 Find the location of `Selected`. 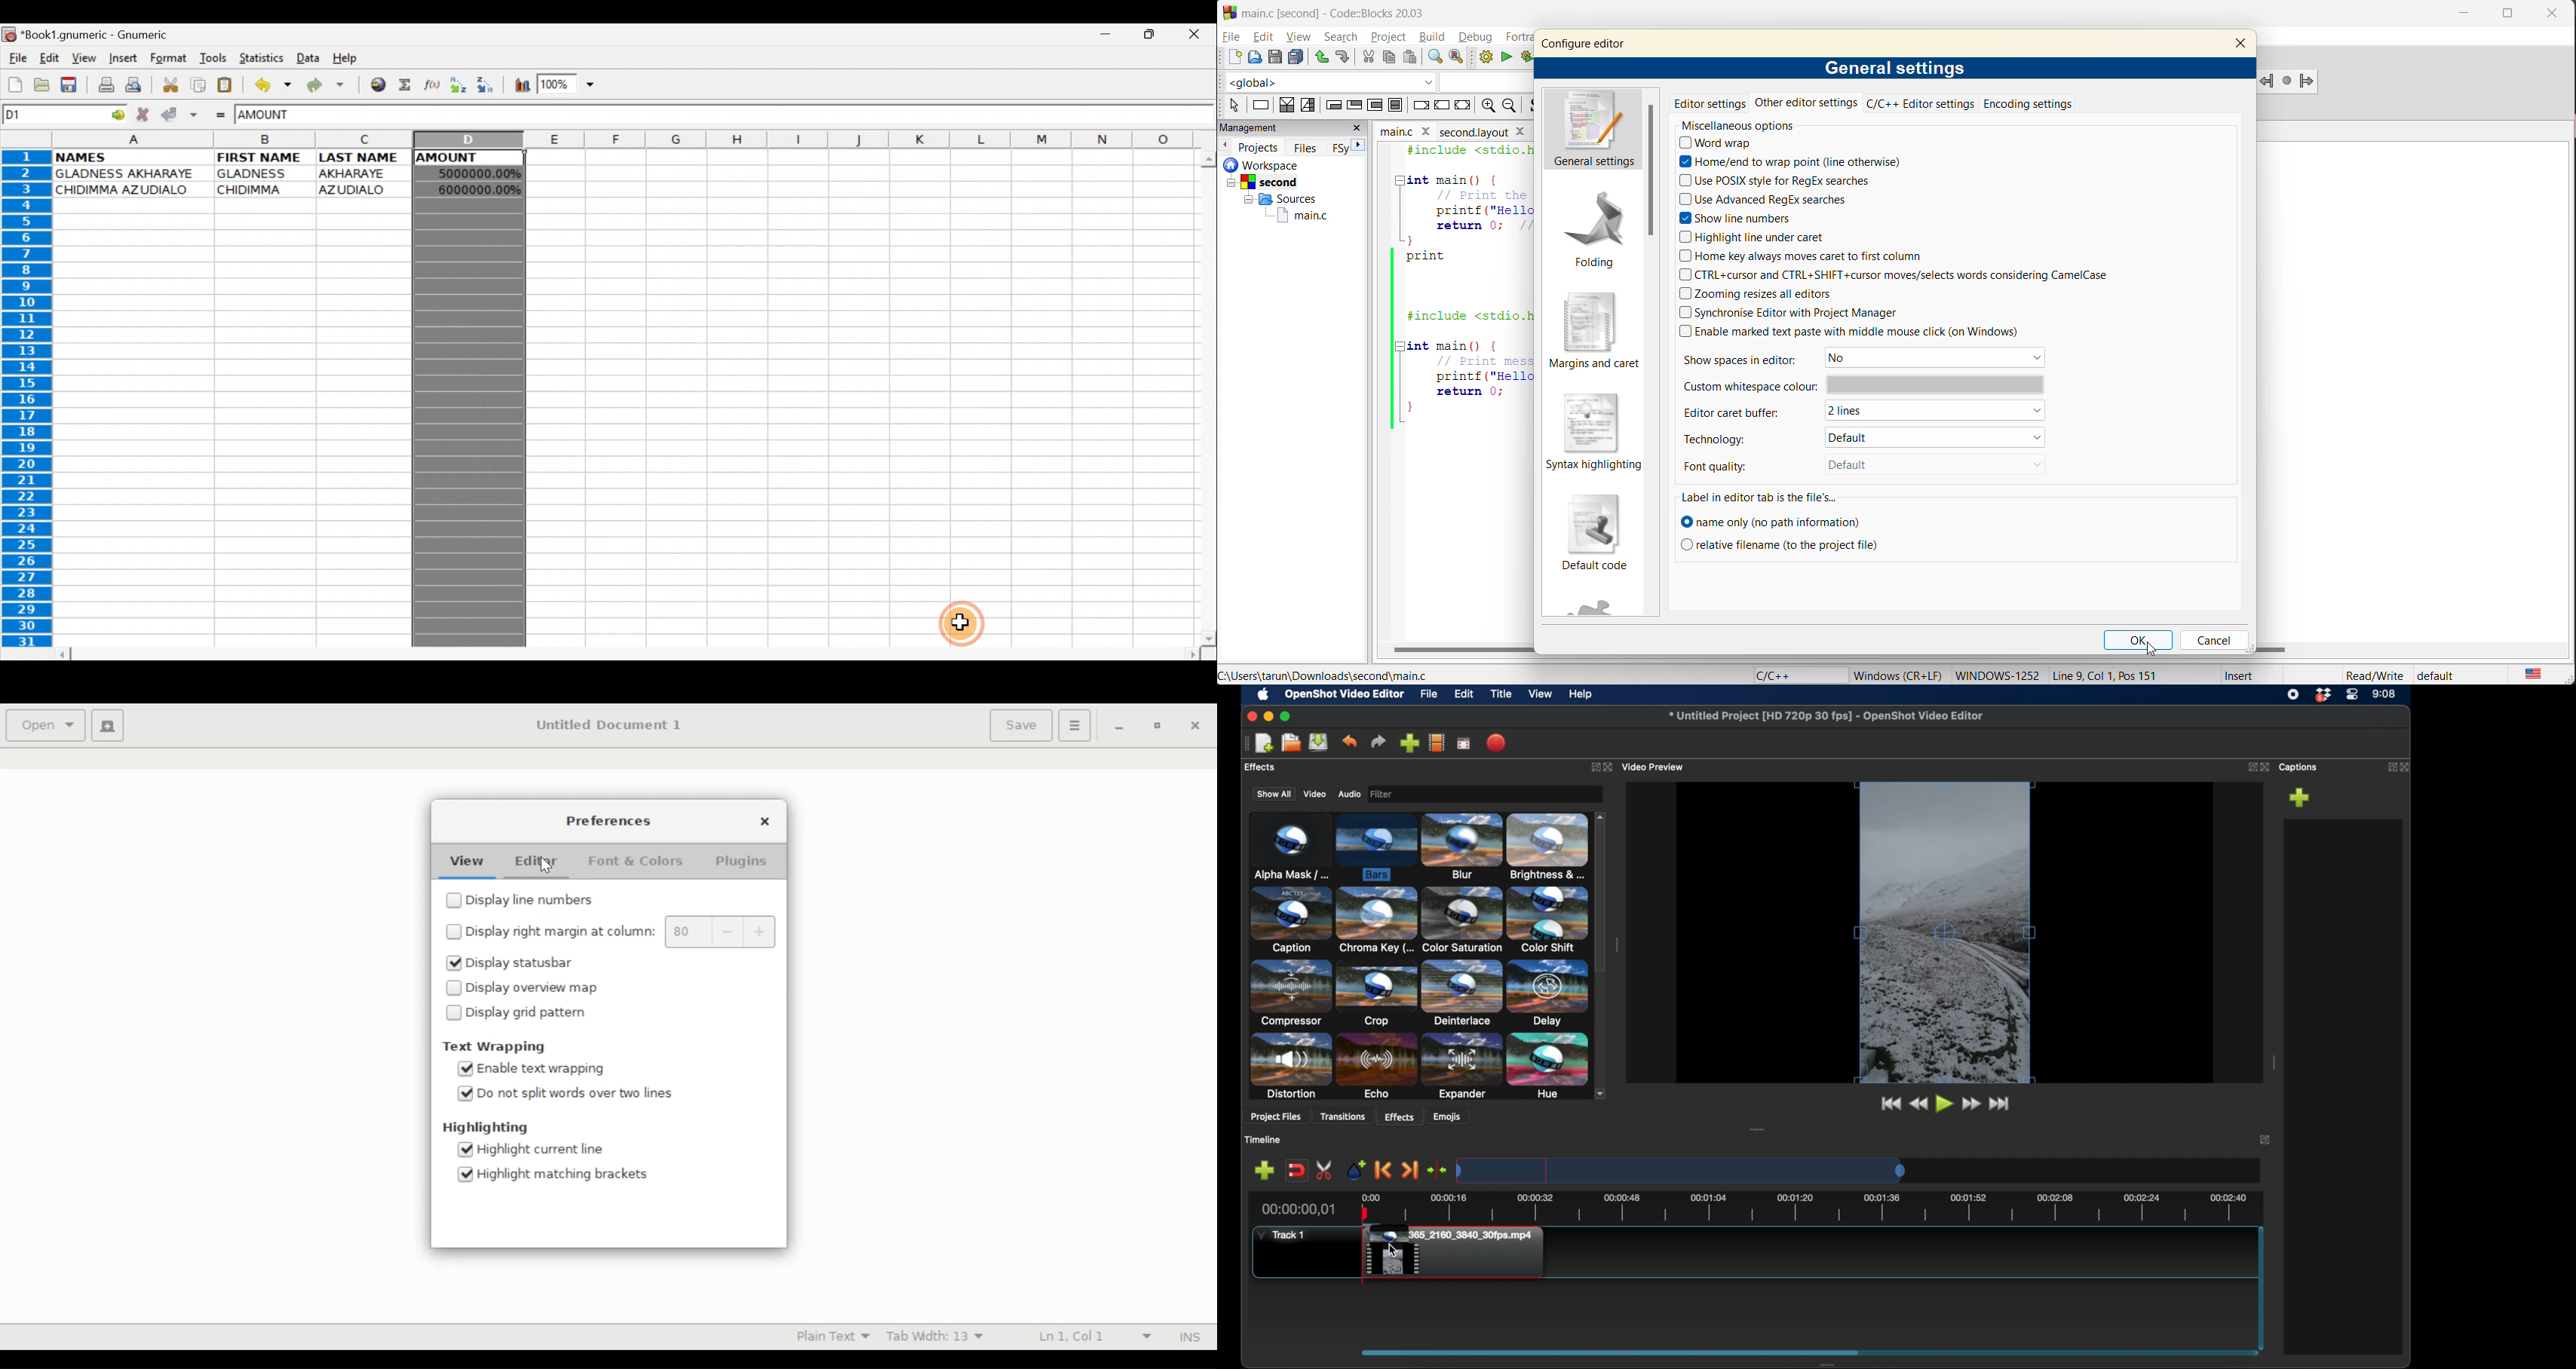

Selected is located at coordinates (454, 963).